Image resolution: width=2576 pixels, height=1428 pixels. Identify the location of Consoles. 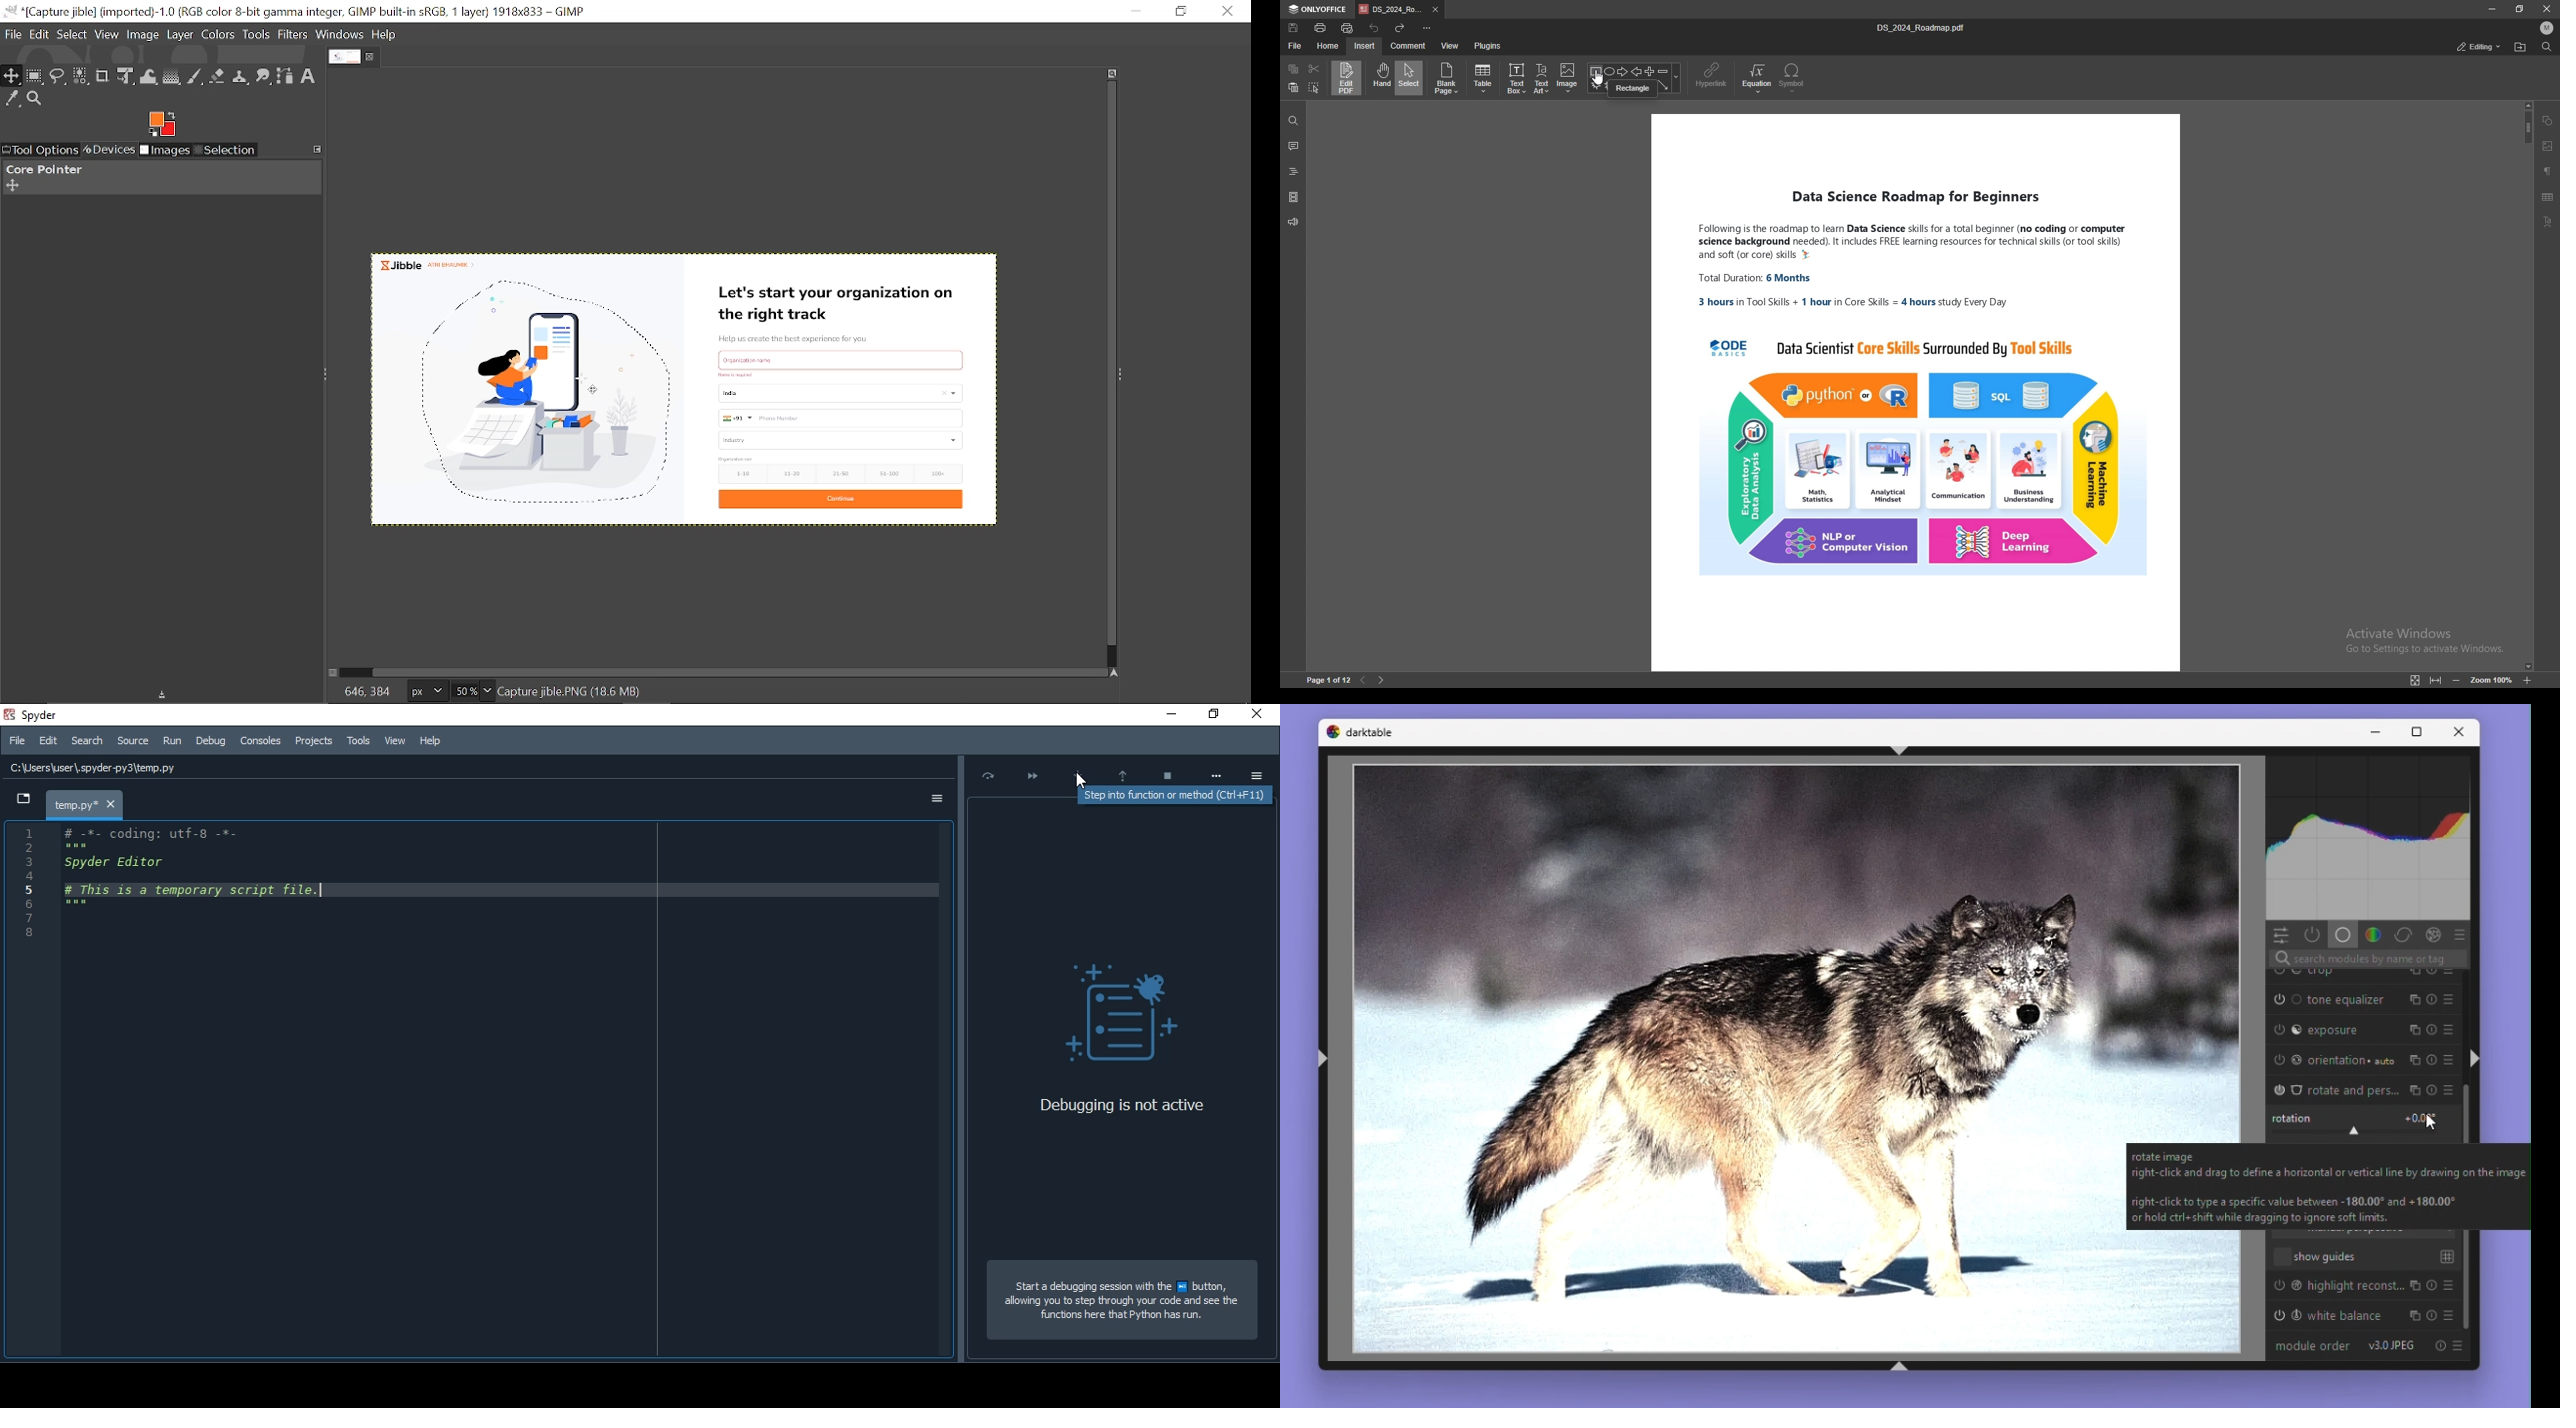
(313, 741).